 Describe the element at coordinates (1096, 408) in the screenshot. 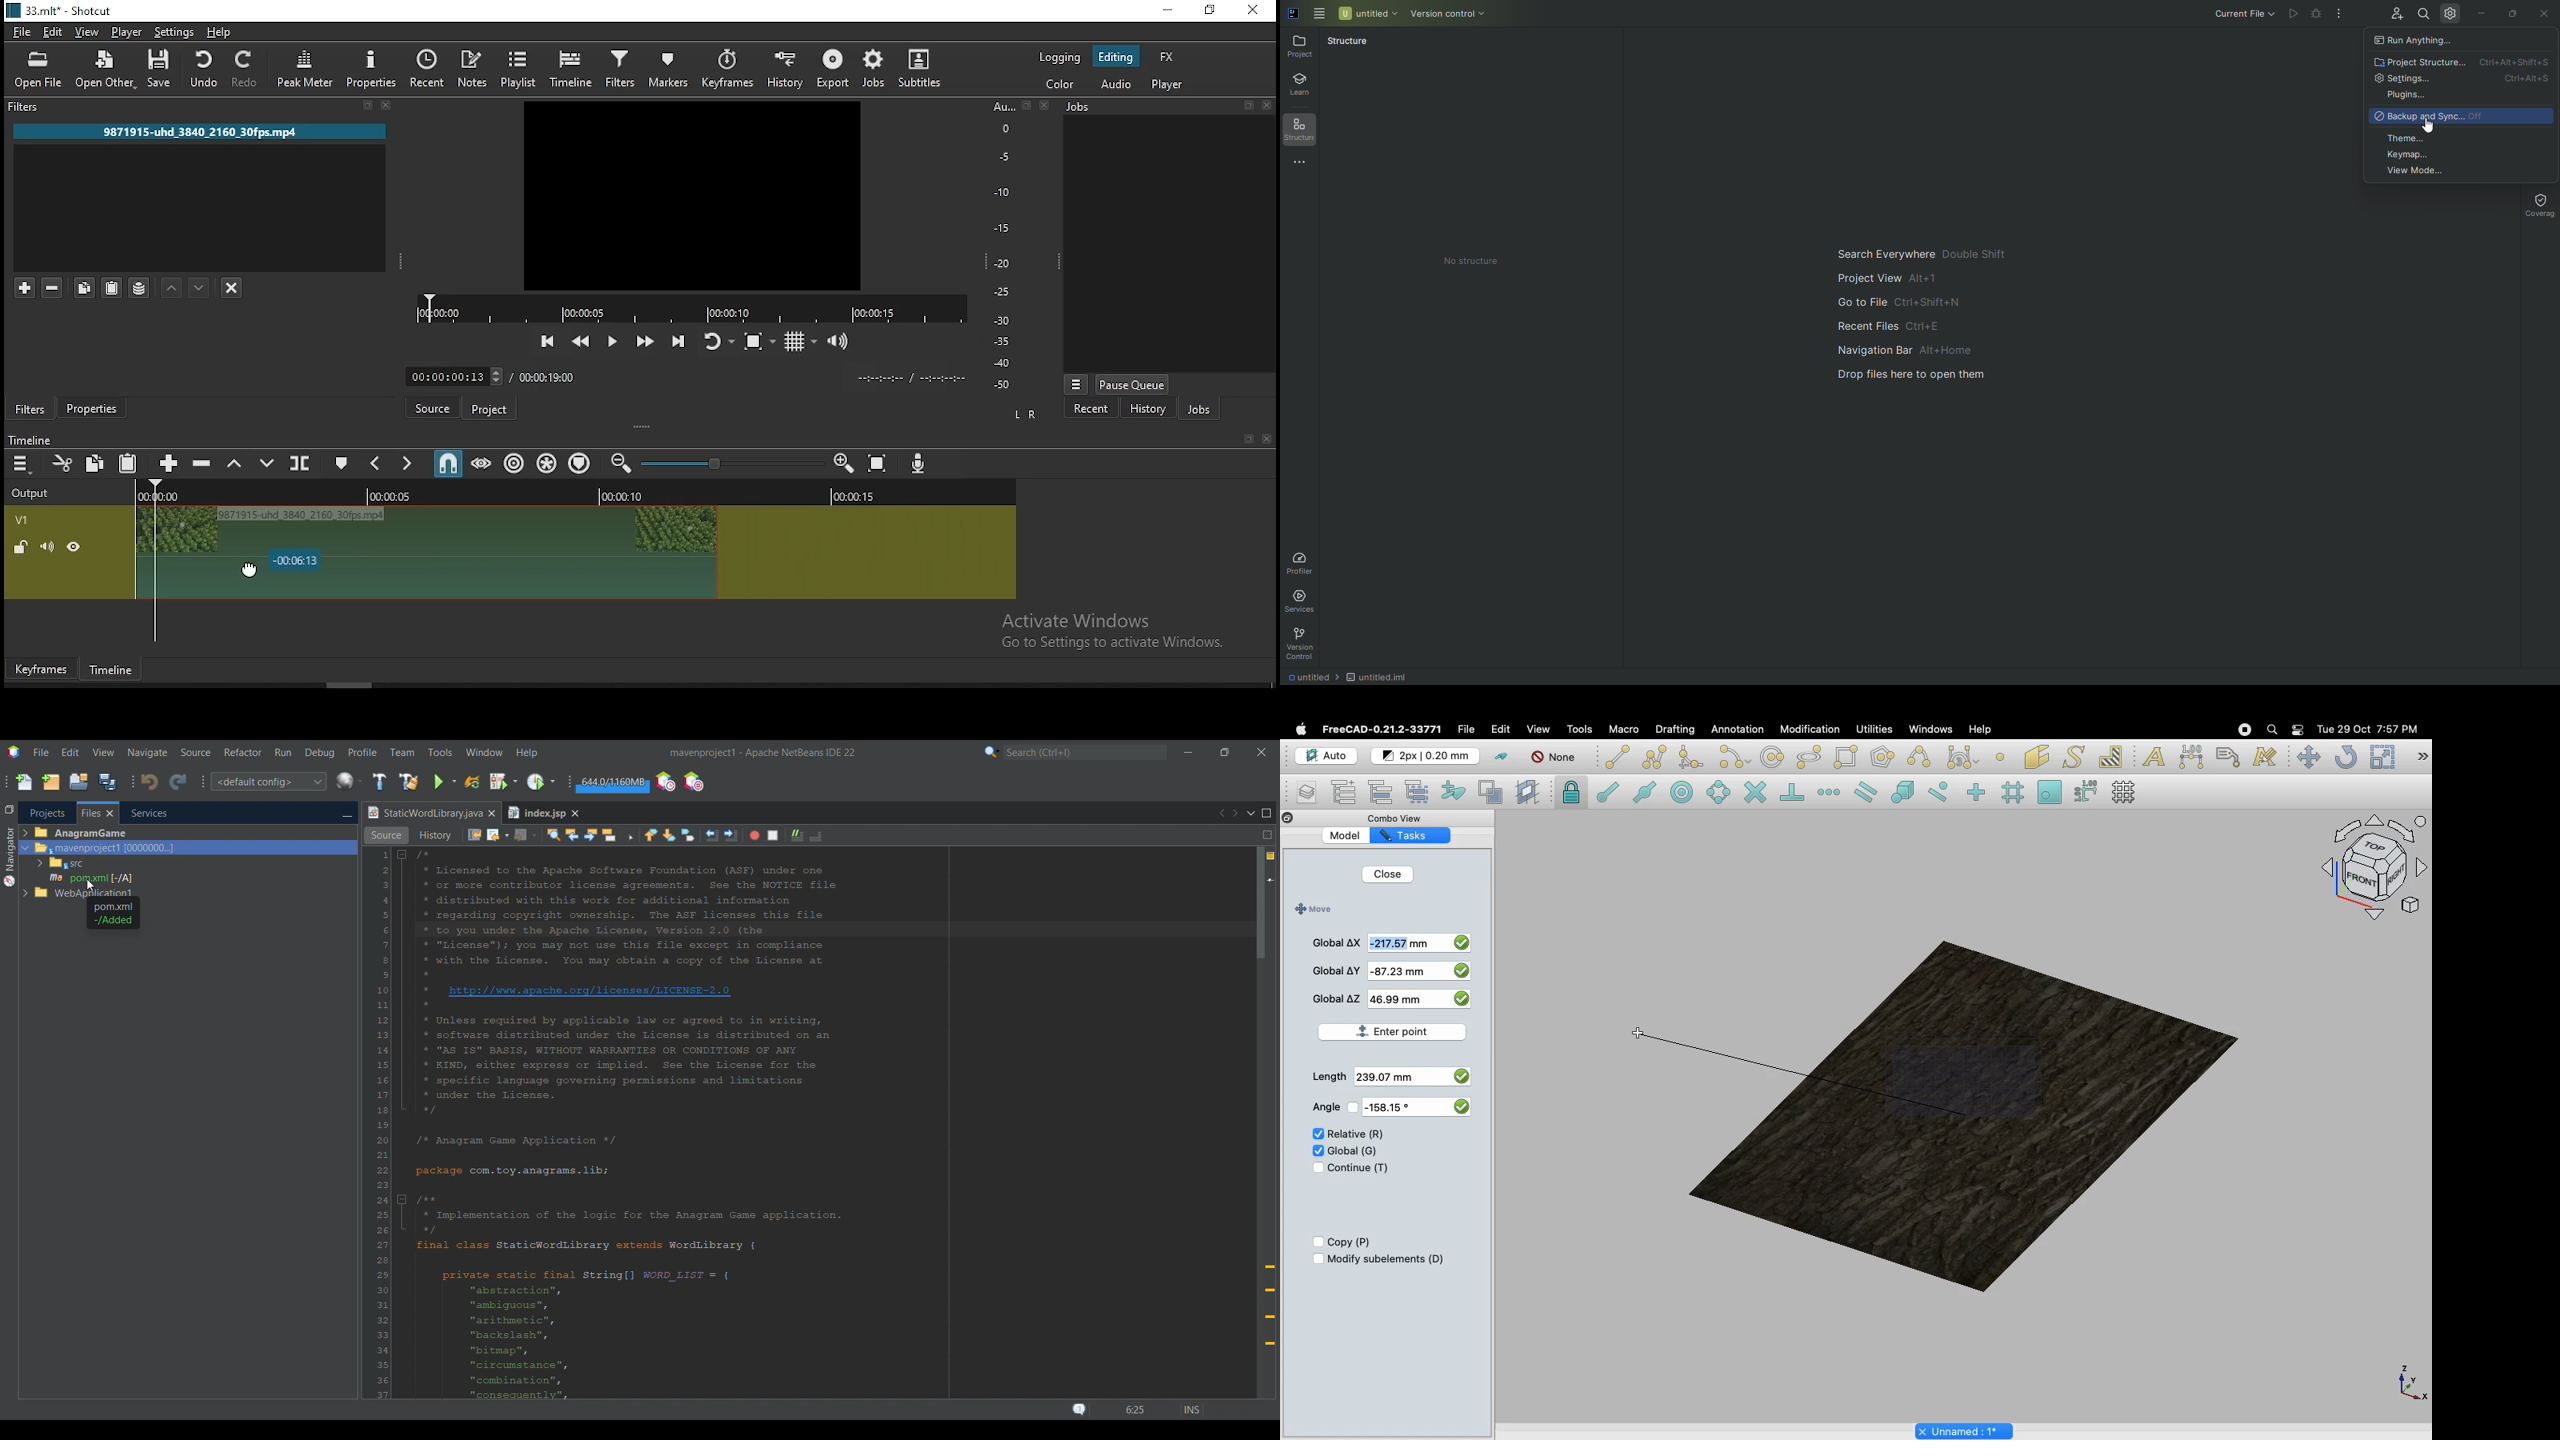

I see `recent` at that location.